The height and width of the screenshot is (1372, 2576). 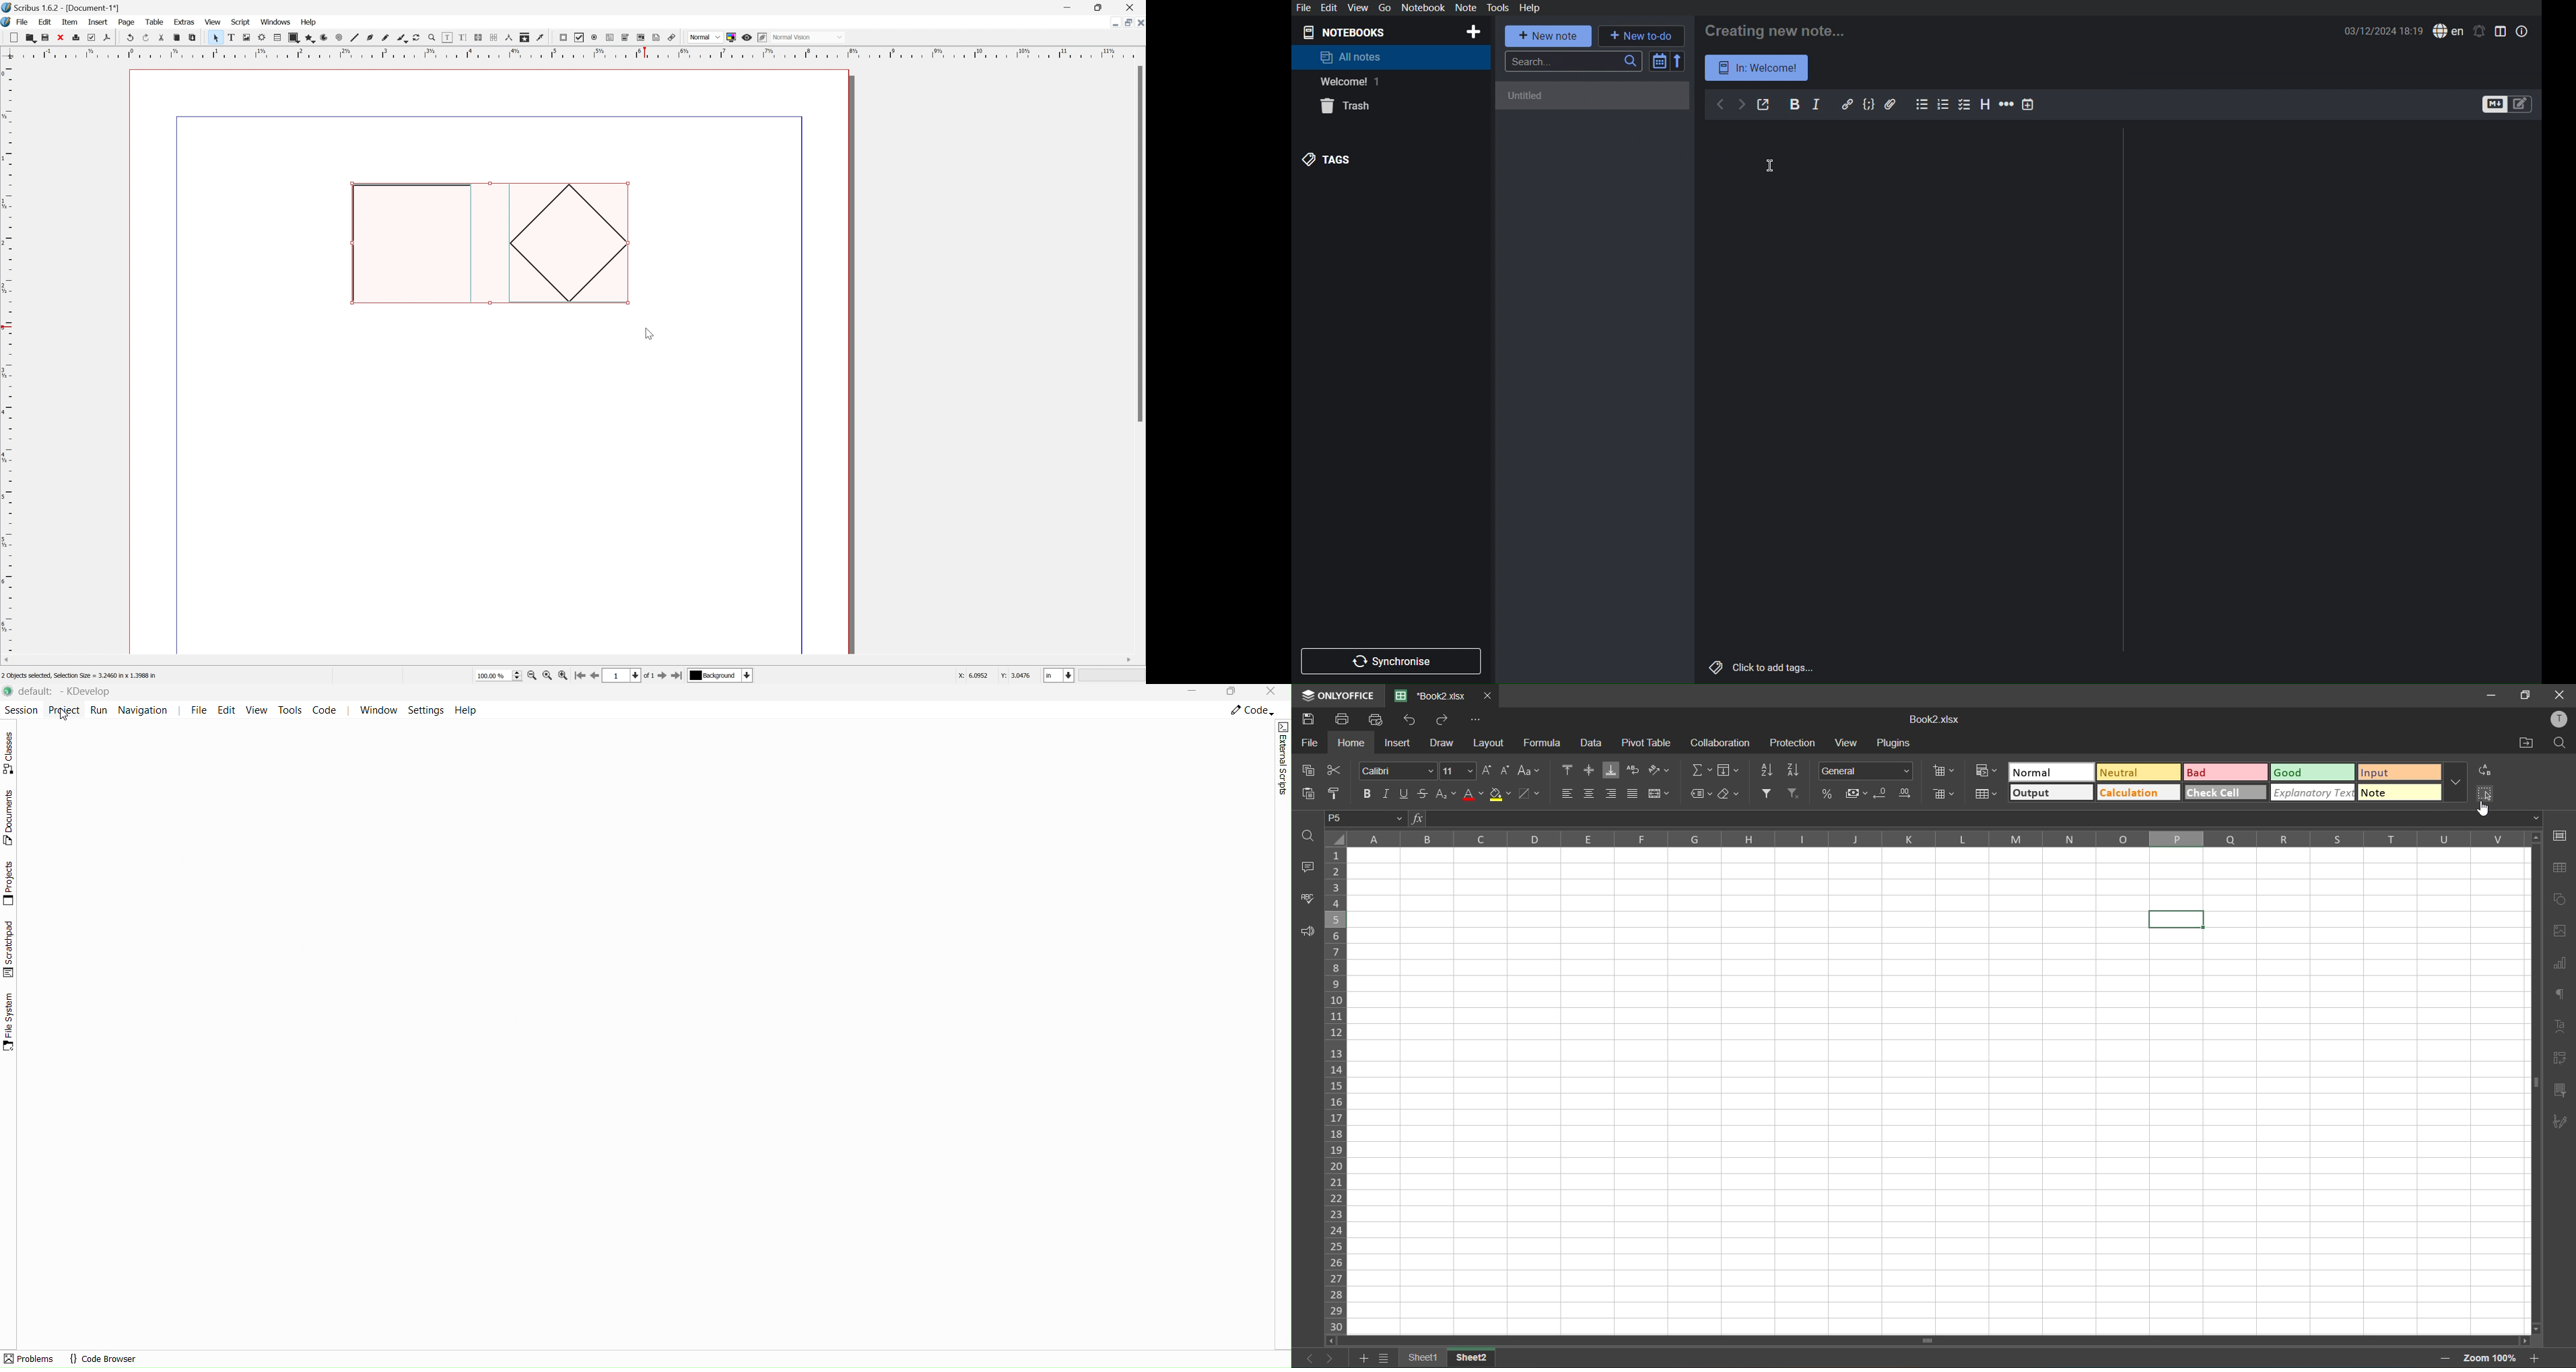 What do you see at coordinates (292, 38) in the screenshot?
I see `shape` at bounding box center [292, 38].